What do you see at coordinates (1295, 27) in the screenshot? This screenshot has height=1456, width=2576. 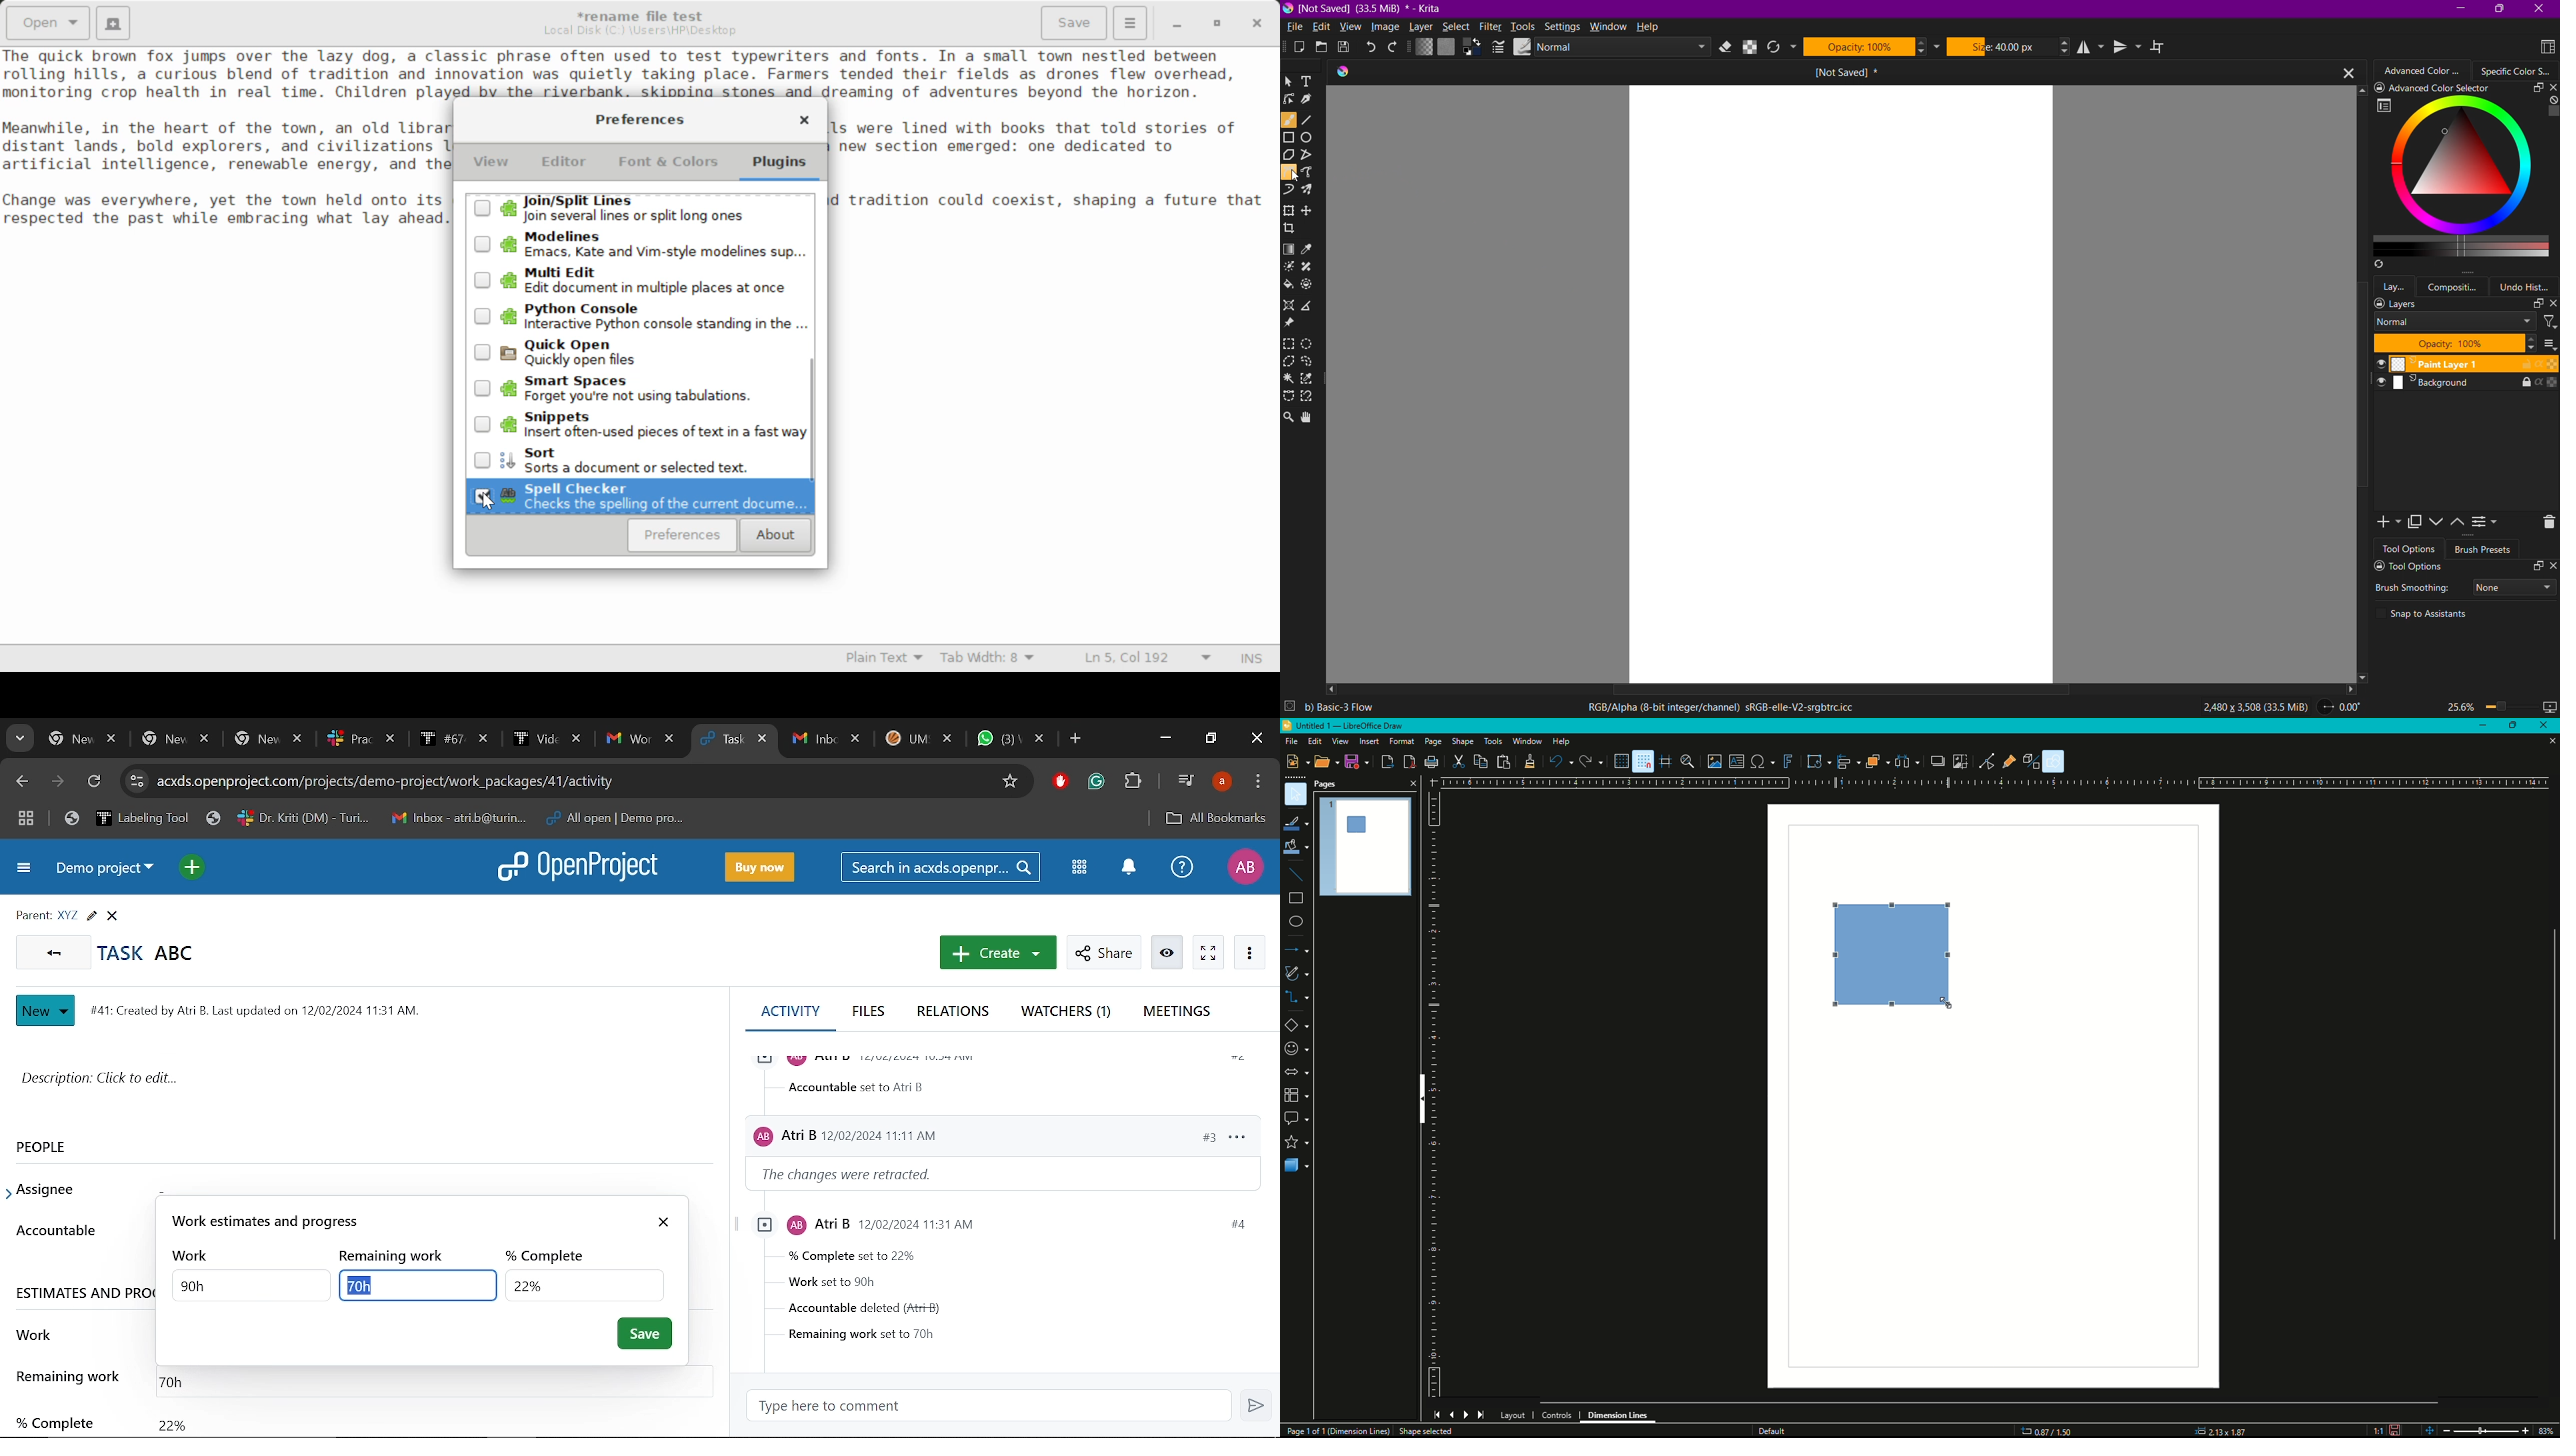 I see `File` at bounding box center [1295, 27].